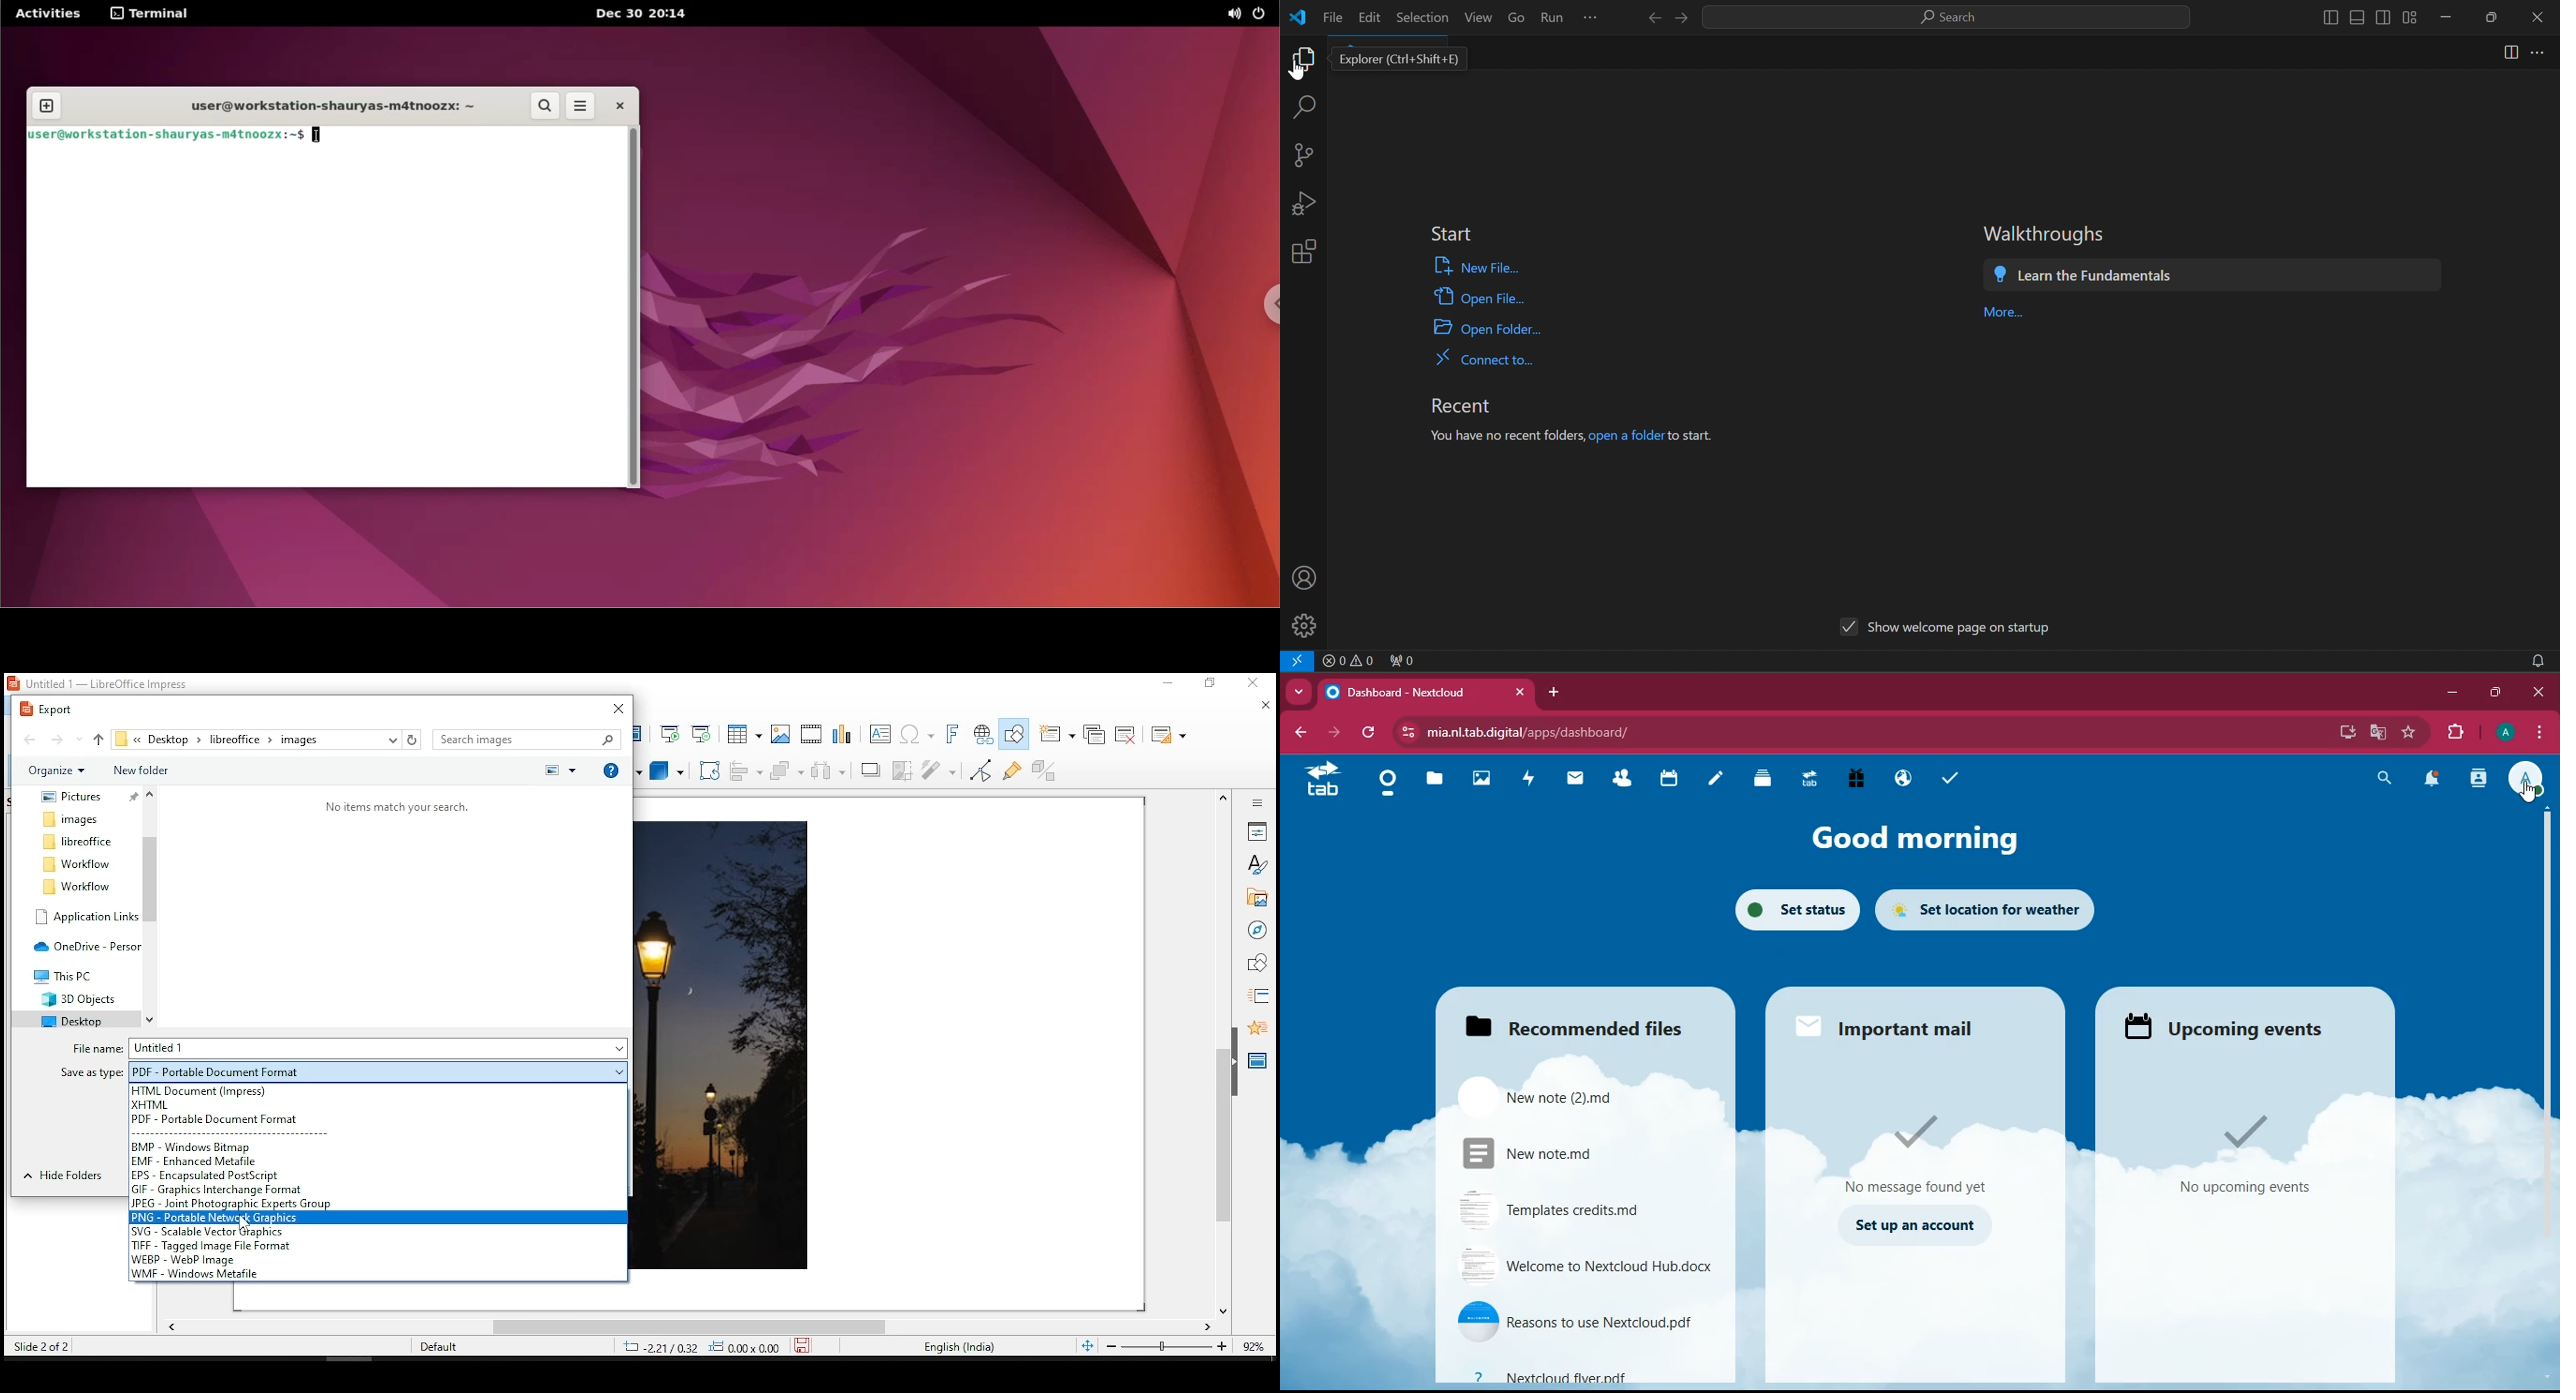 This screenshot has width=2576, height=1400. Describe the element at coordinates (217, 1120) in the screenshot. I see `pdf` at that location.